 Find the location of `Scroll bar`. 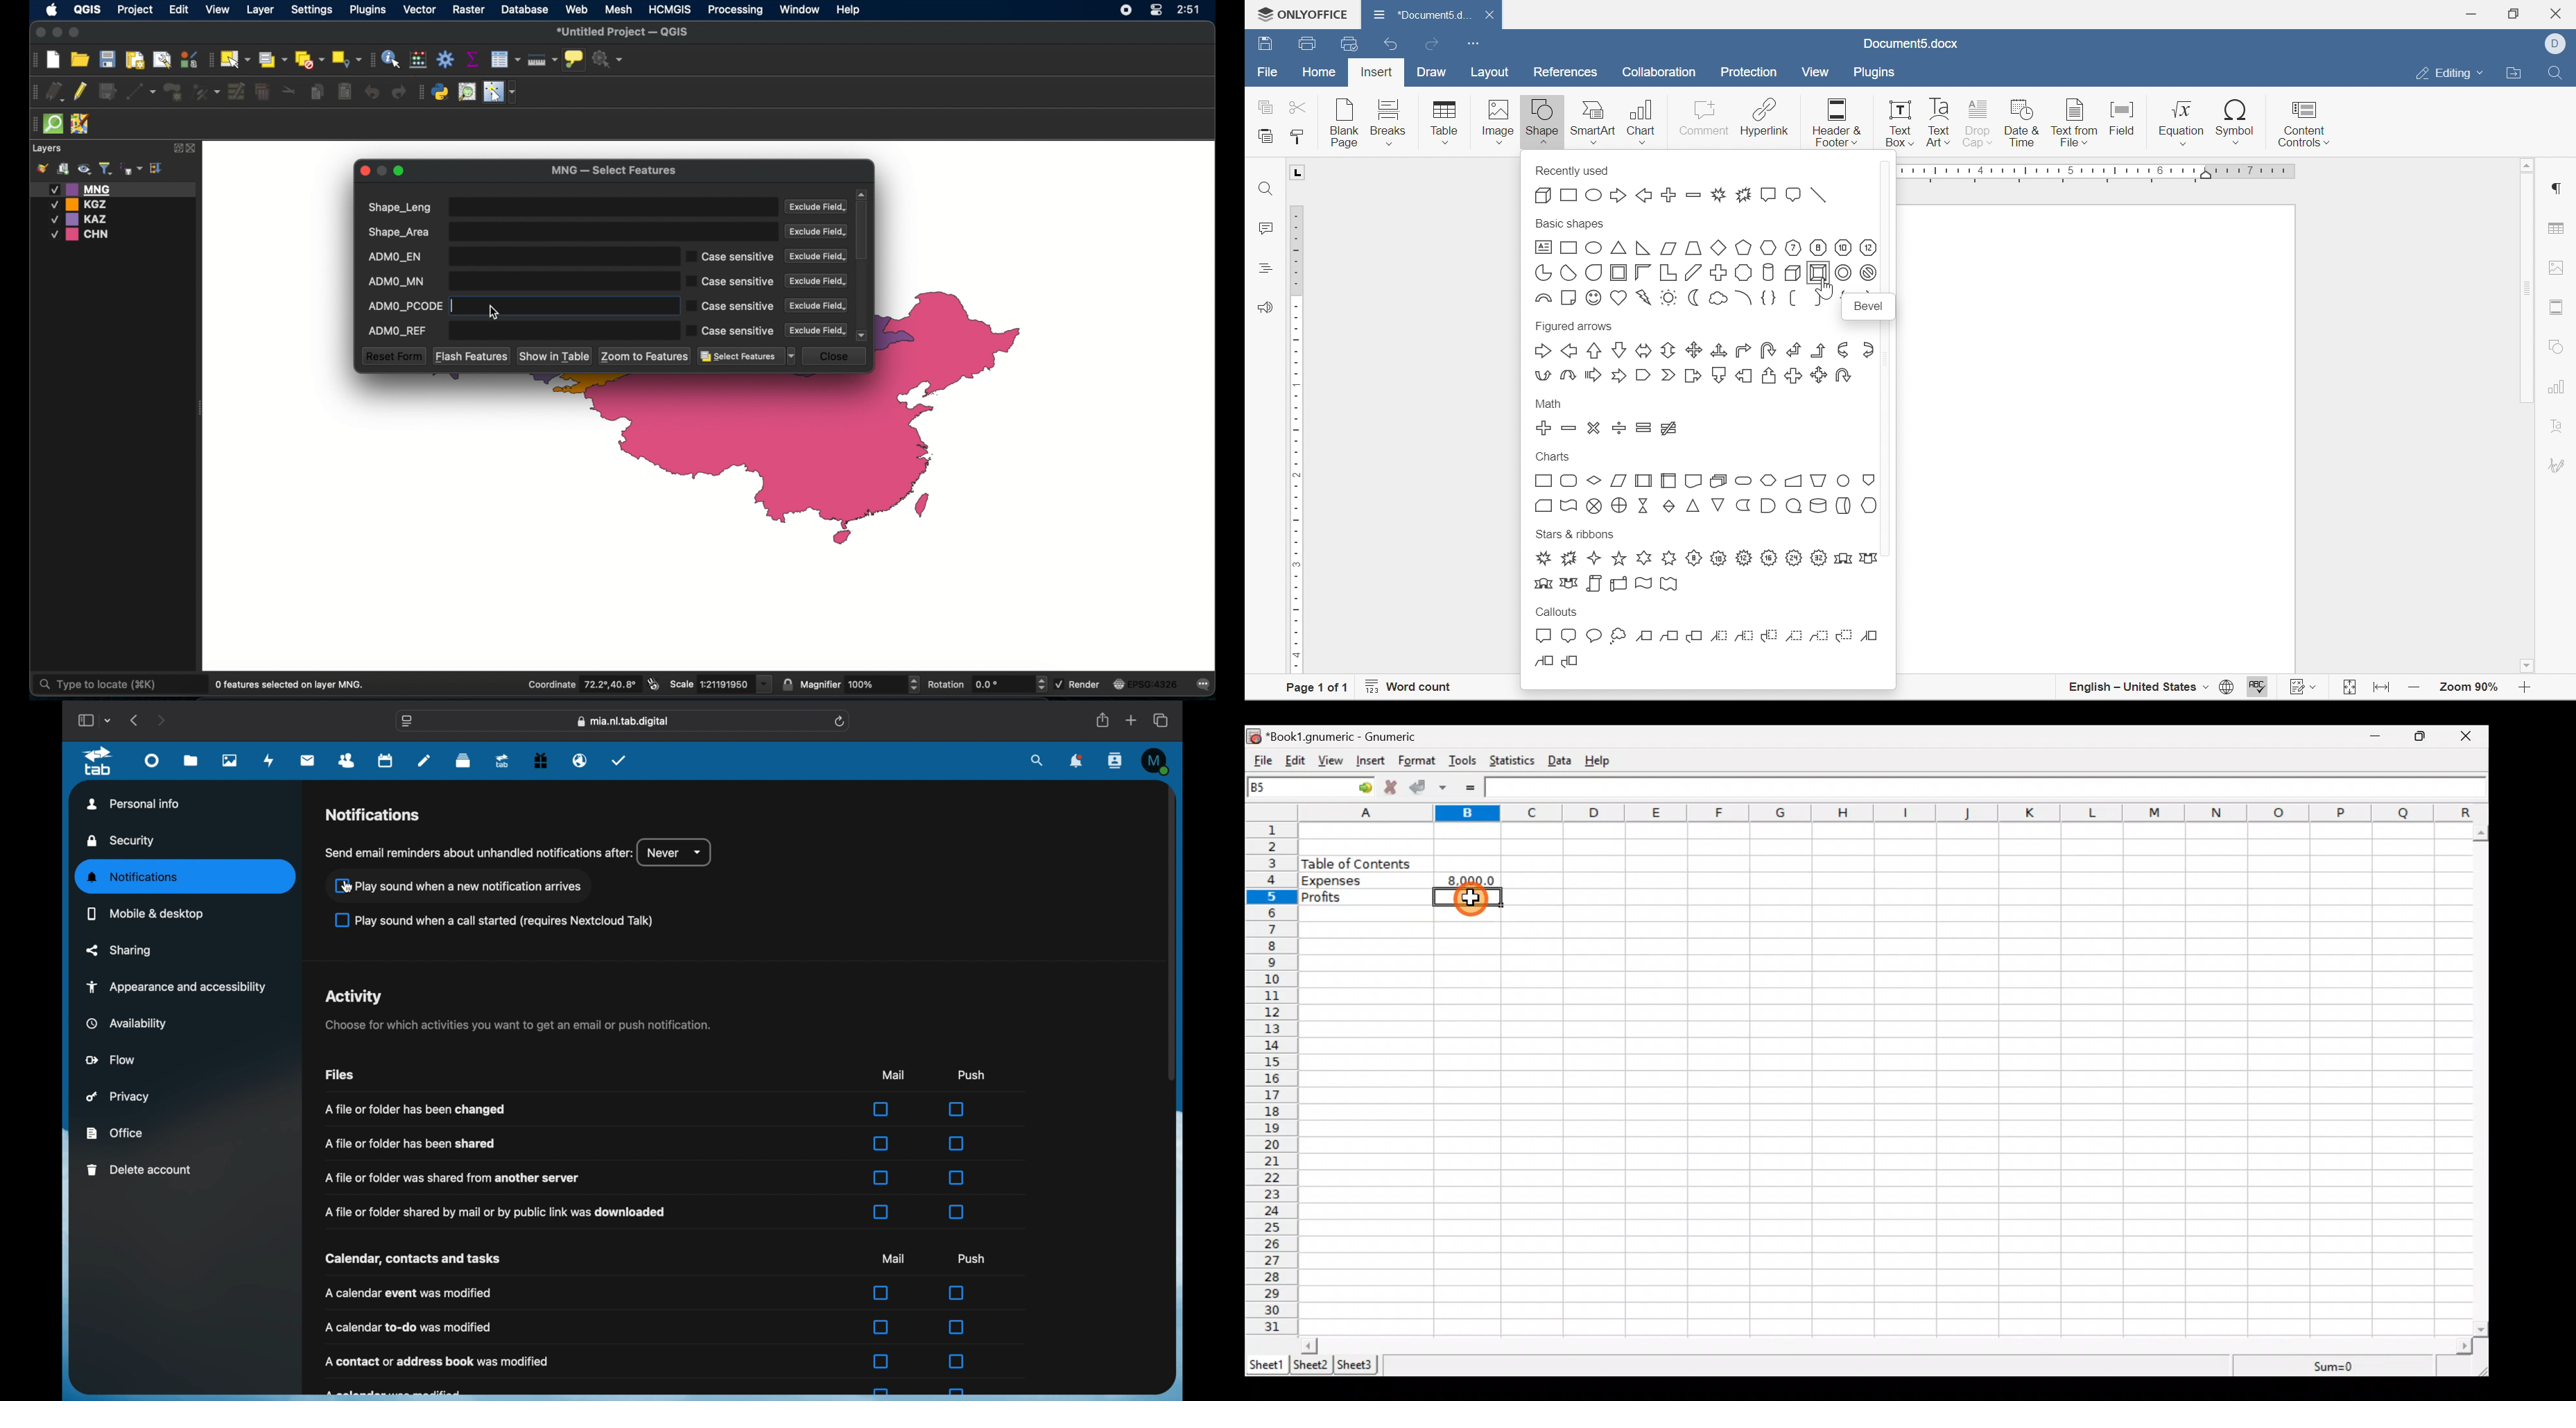

Scroll bar is located at coordinates (2482, 1078).